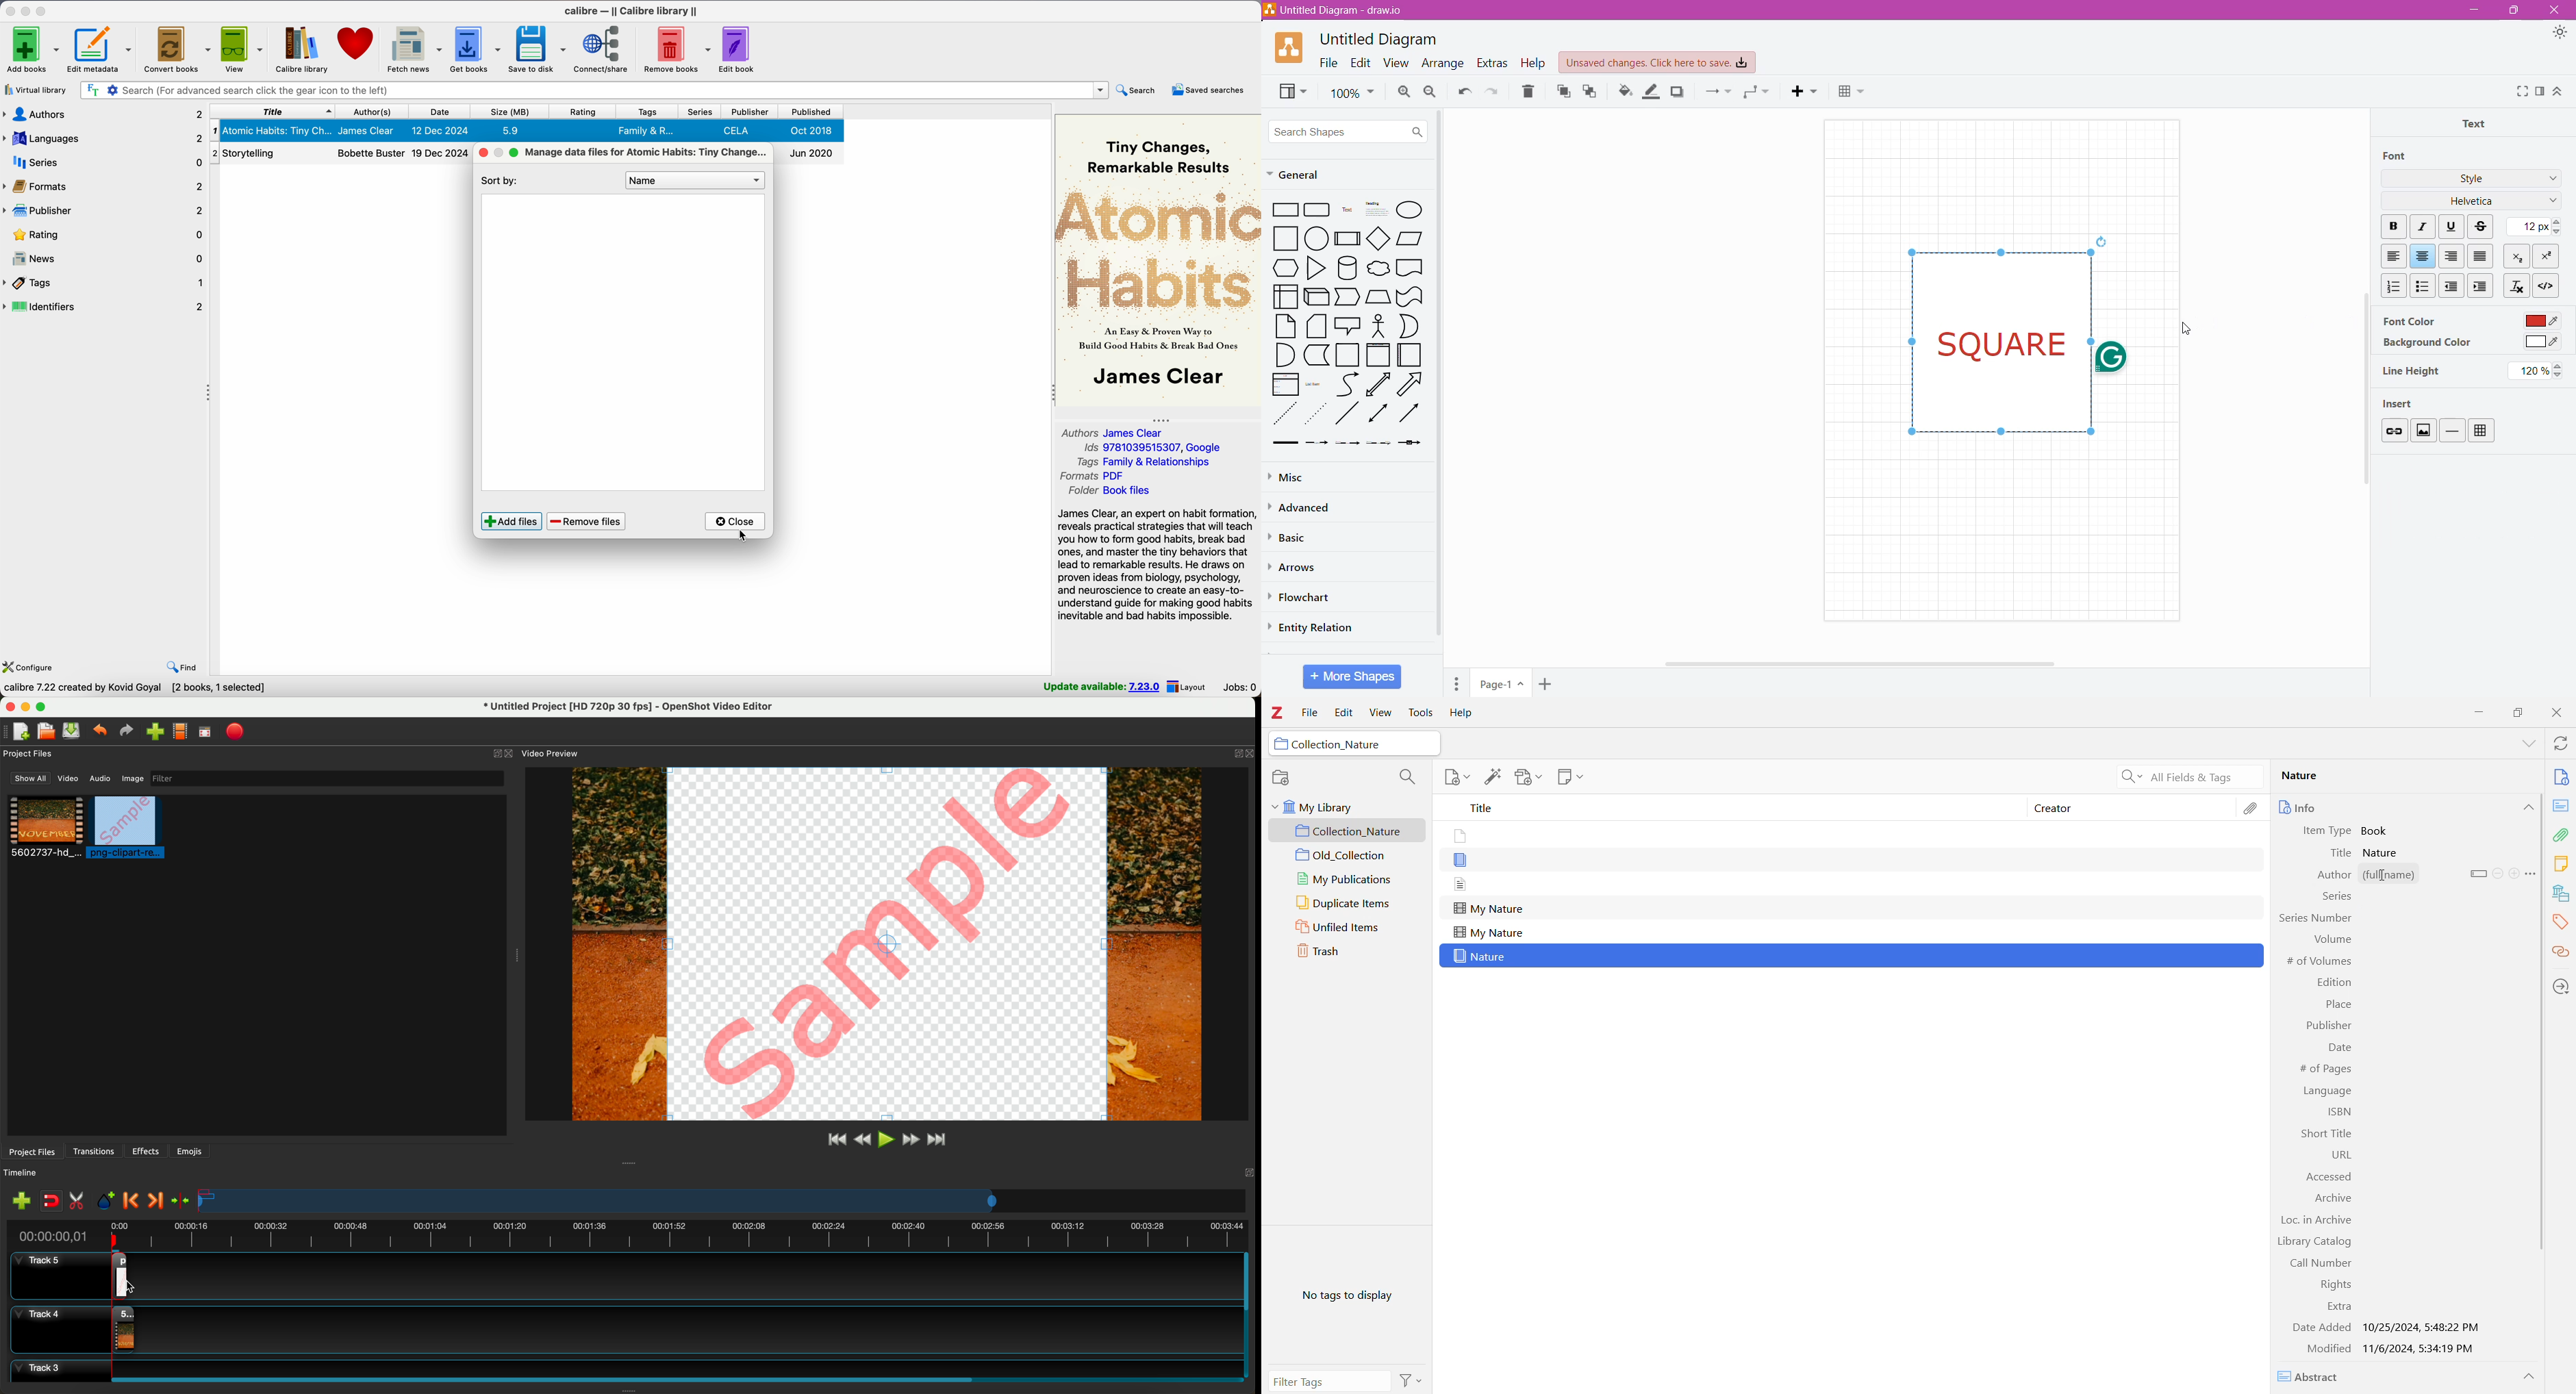  I want to click on donate, so click(357, 44).